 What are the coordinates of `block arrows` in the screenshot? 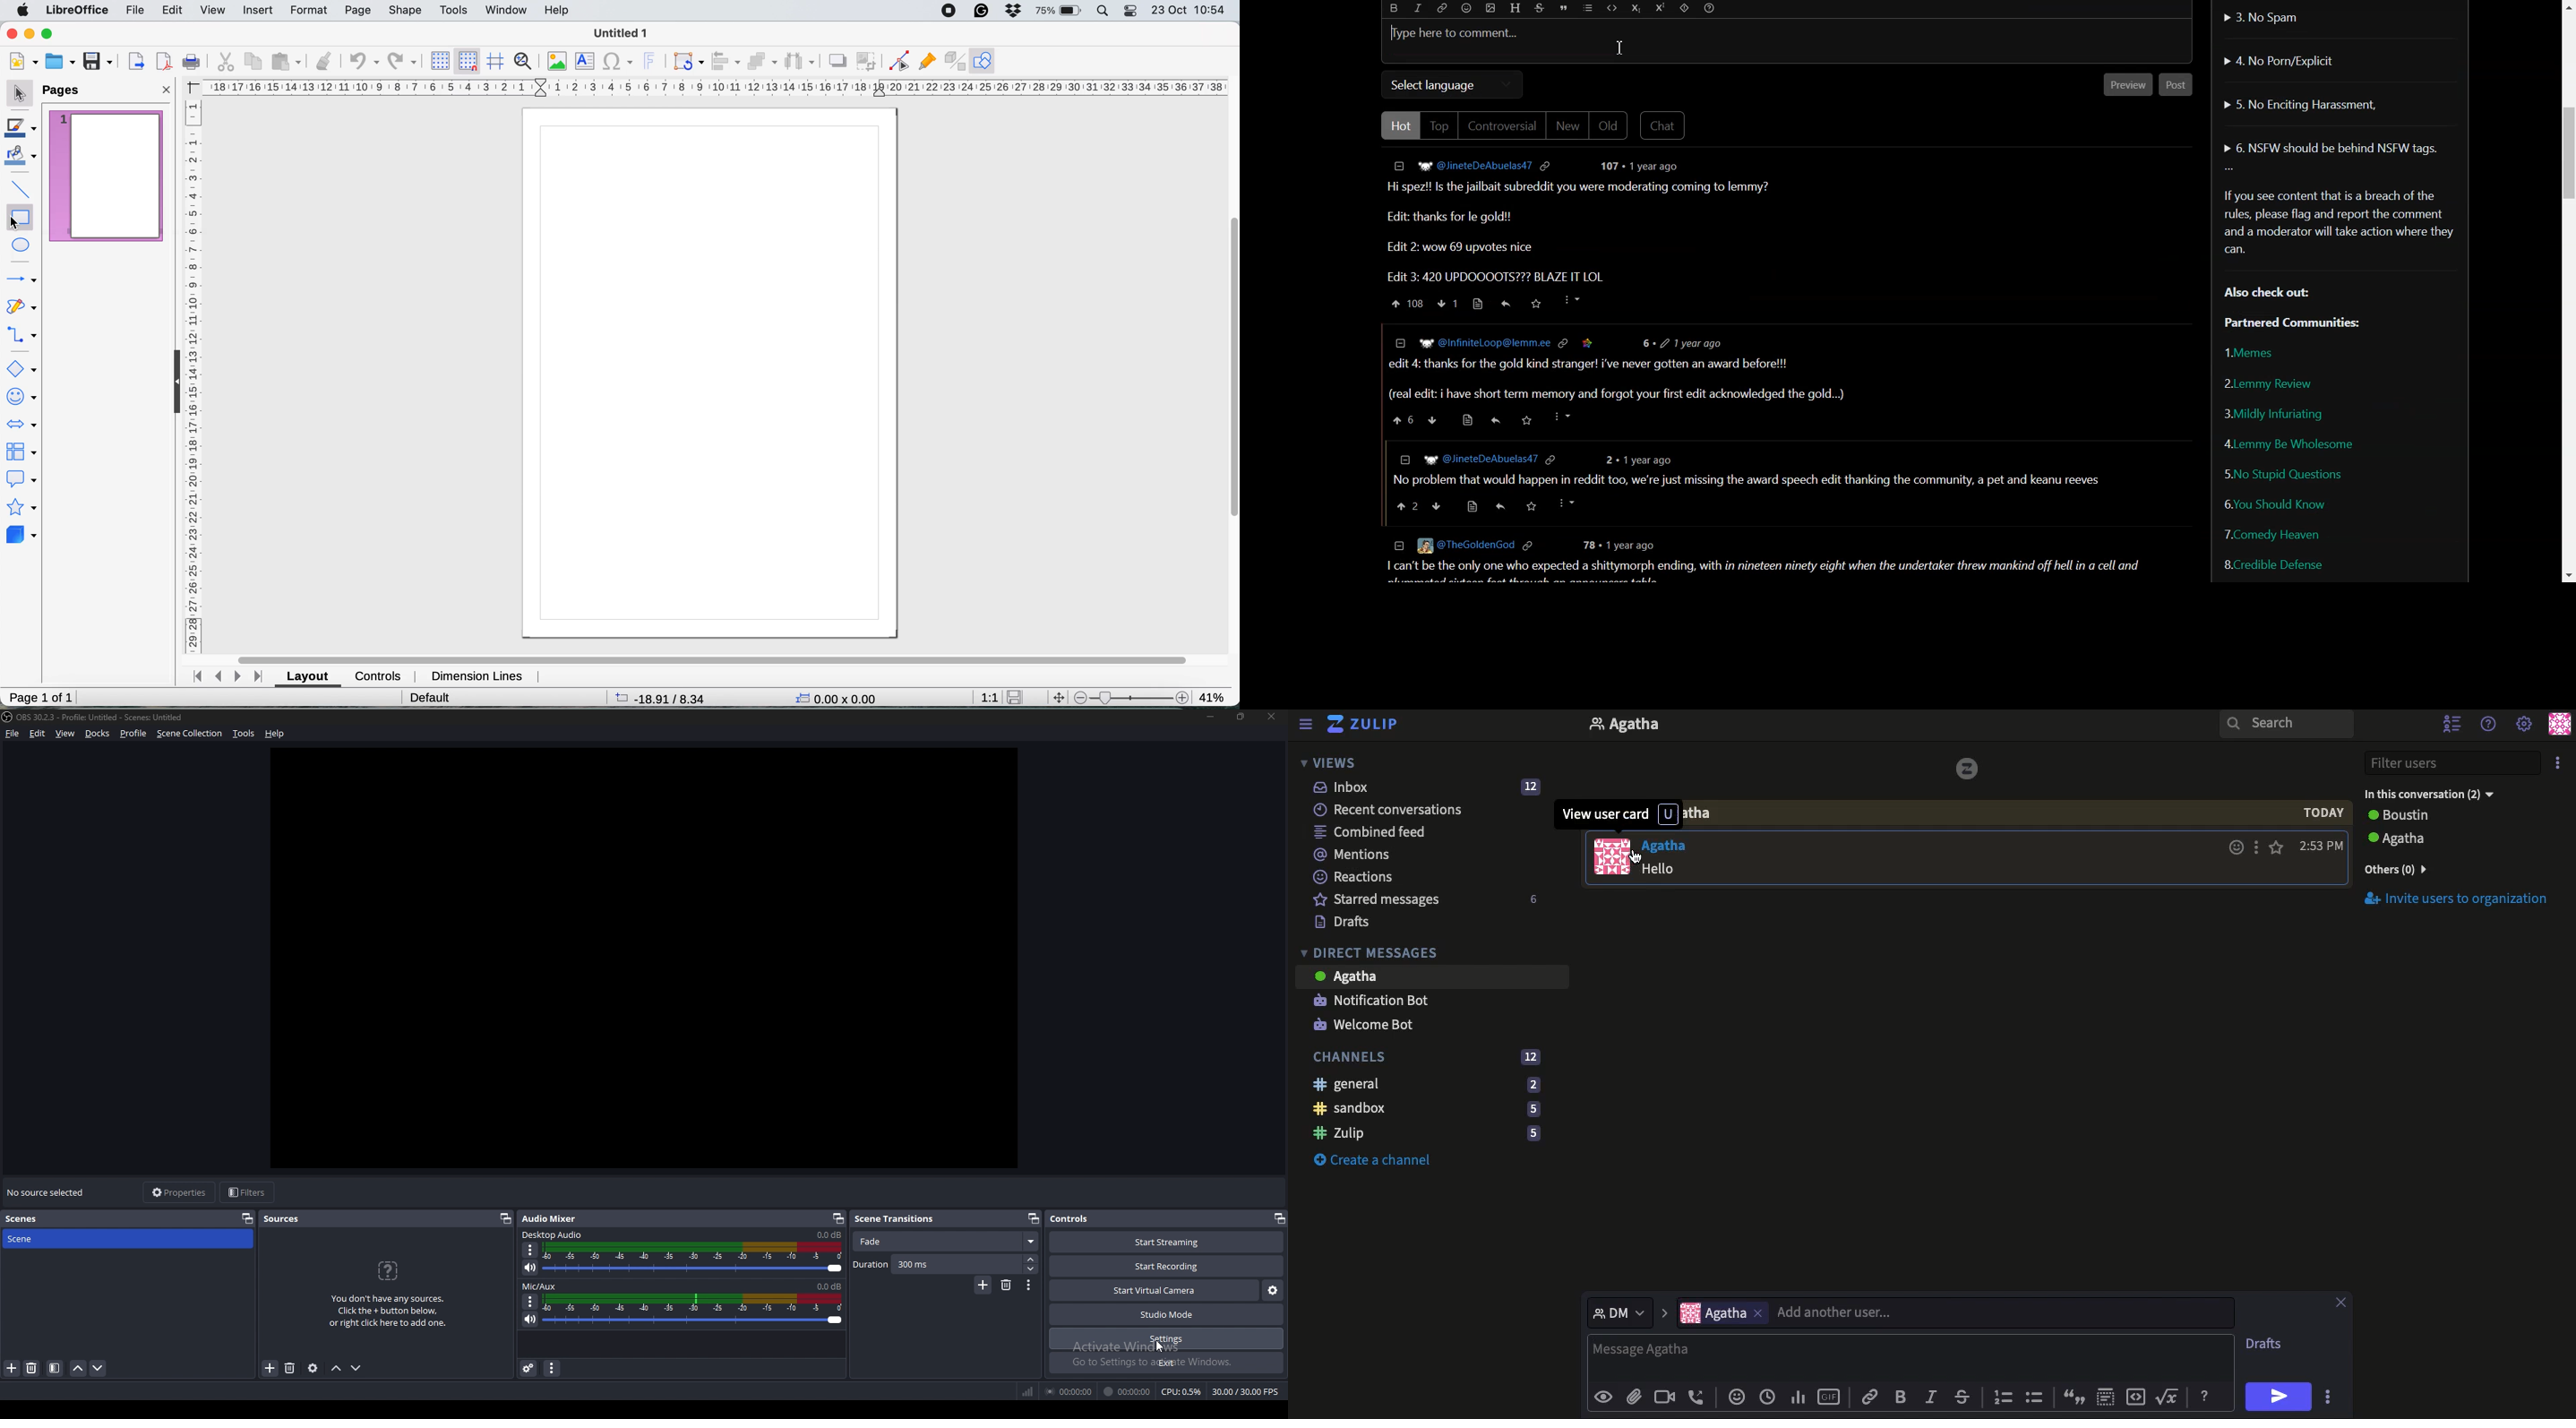 It's located at (23, 427).